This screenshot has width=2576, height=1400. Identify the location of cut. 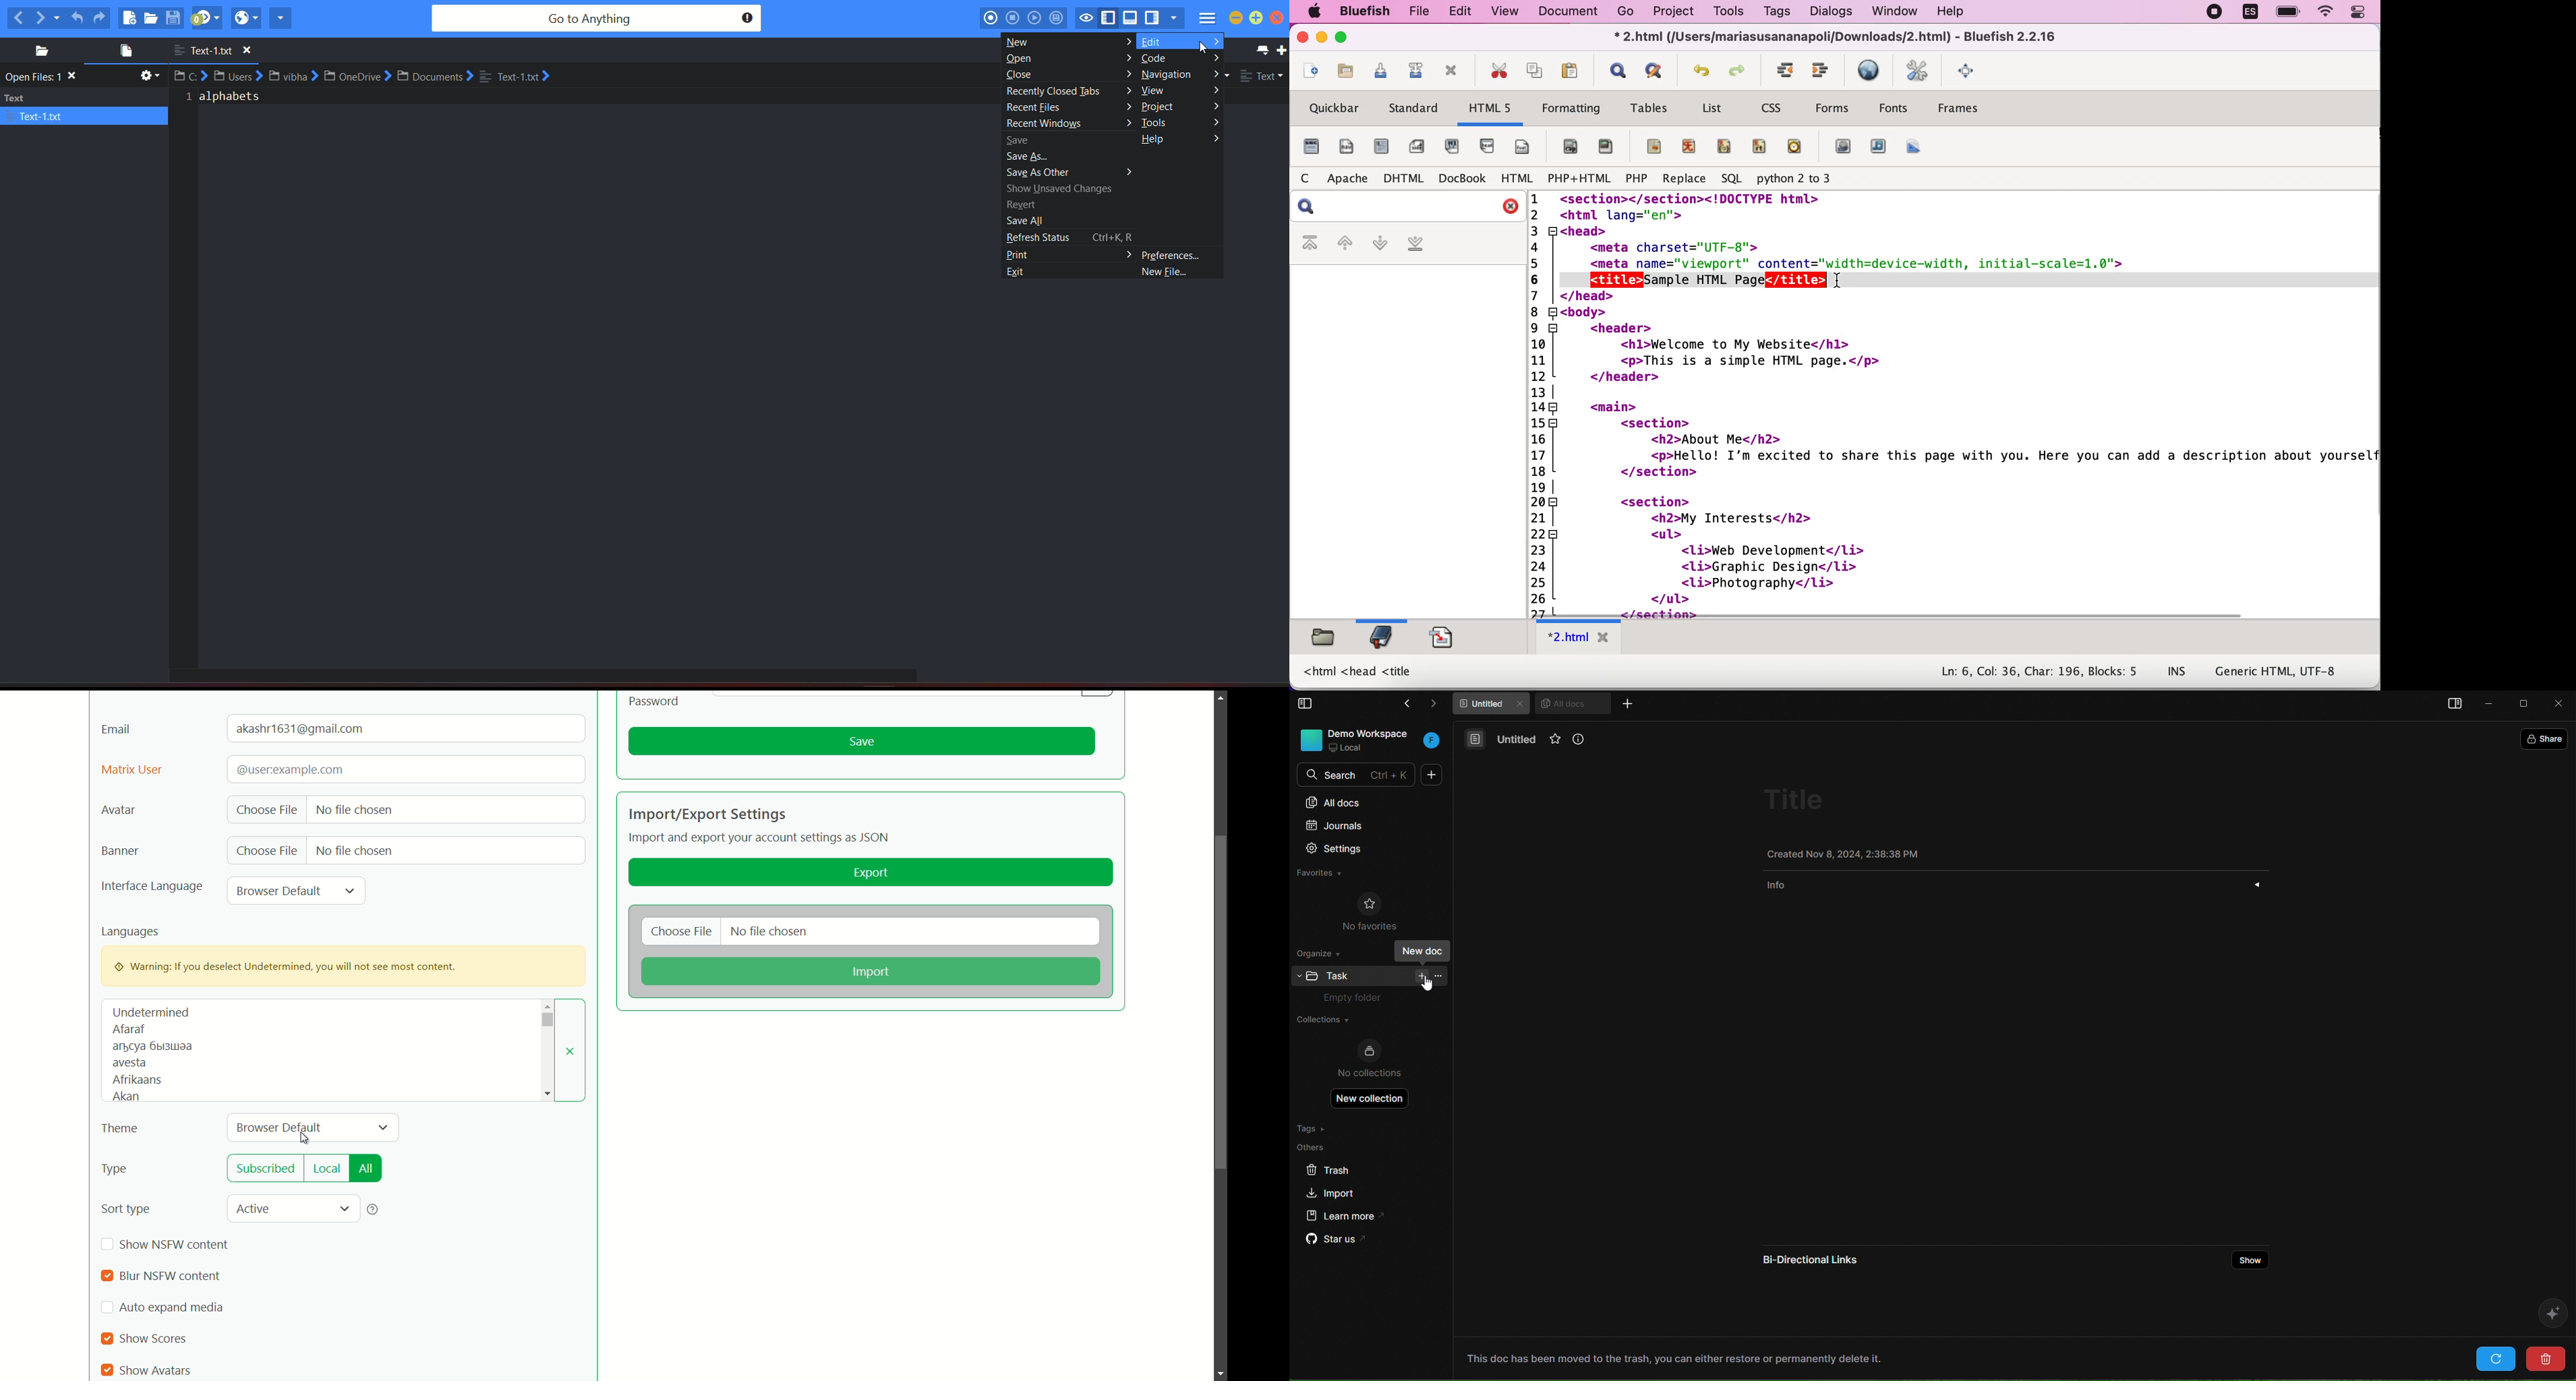
(1500, 71).